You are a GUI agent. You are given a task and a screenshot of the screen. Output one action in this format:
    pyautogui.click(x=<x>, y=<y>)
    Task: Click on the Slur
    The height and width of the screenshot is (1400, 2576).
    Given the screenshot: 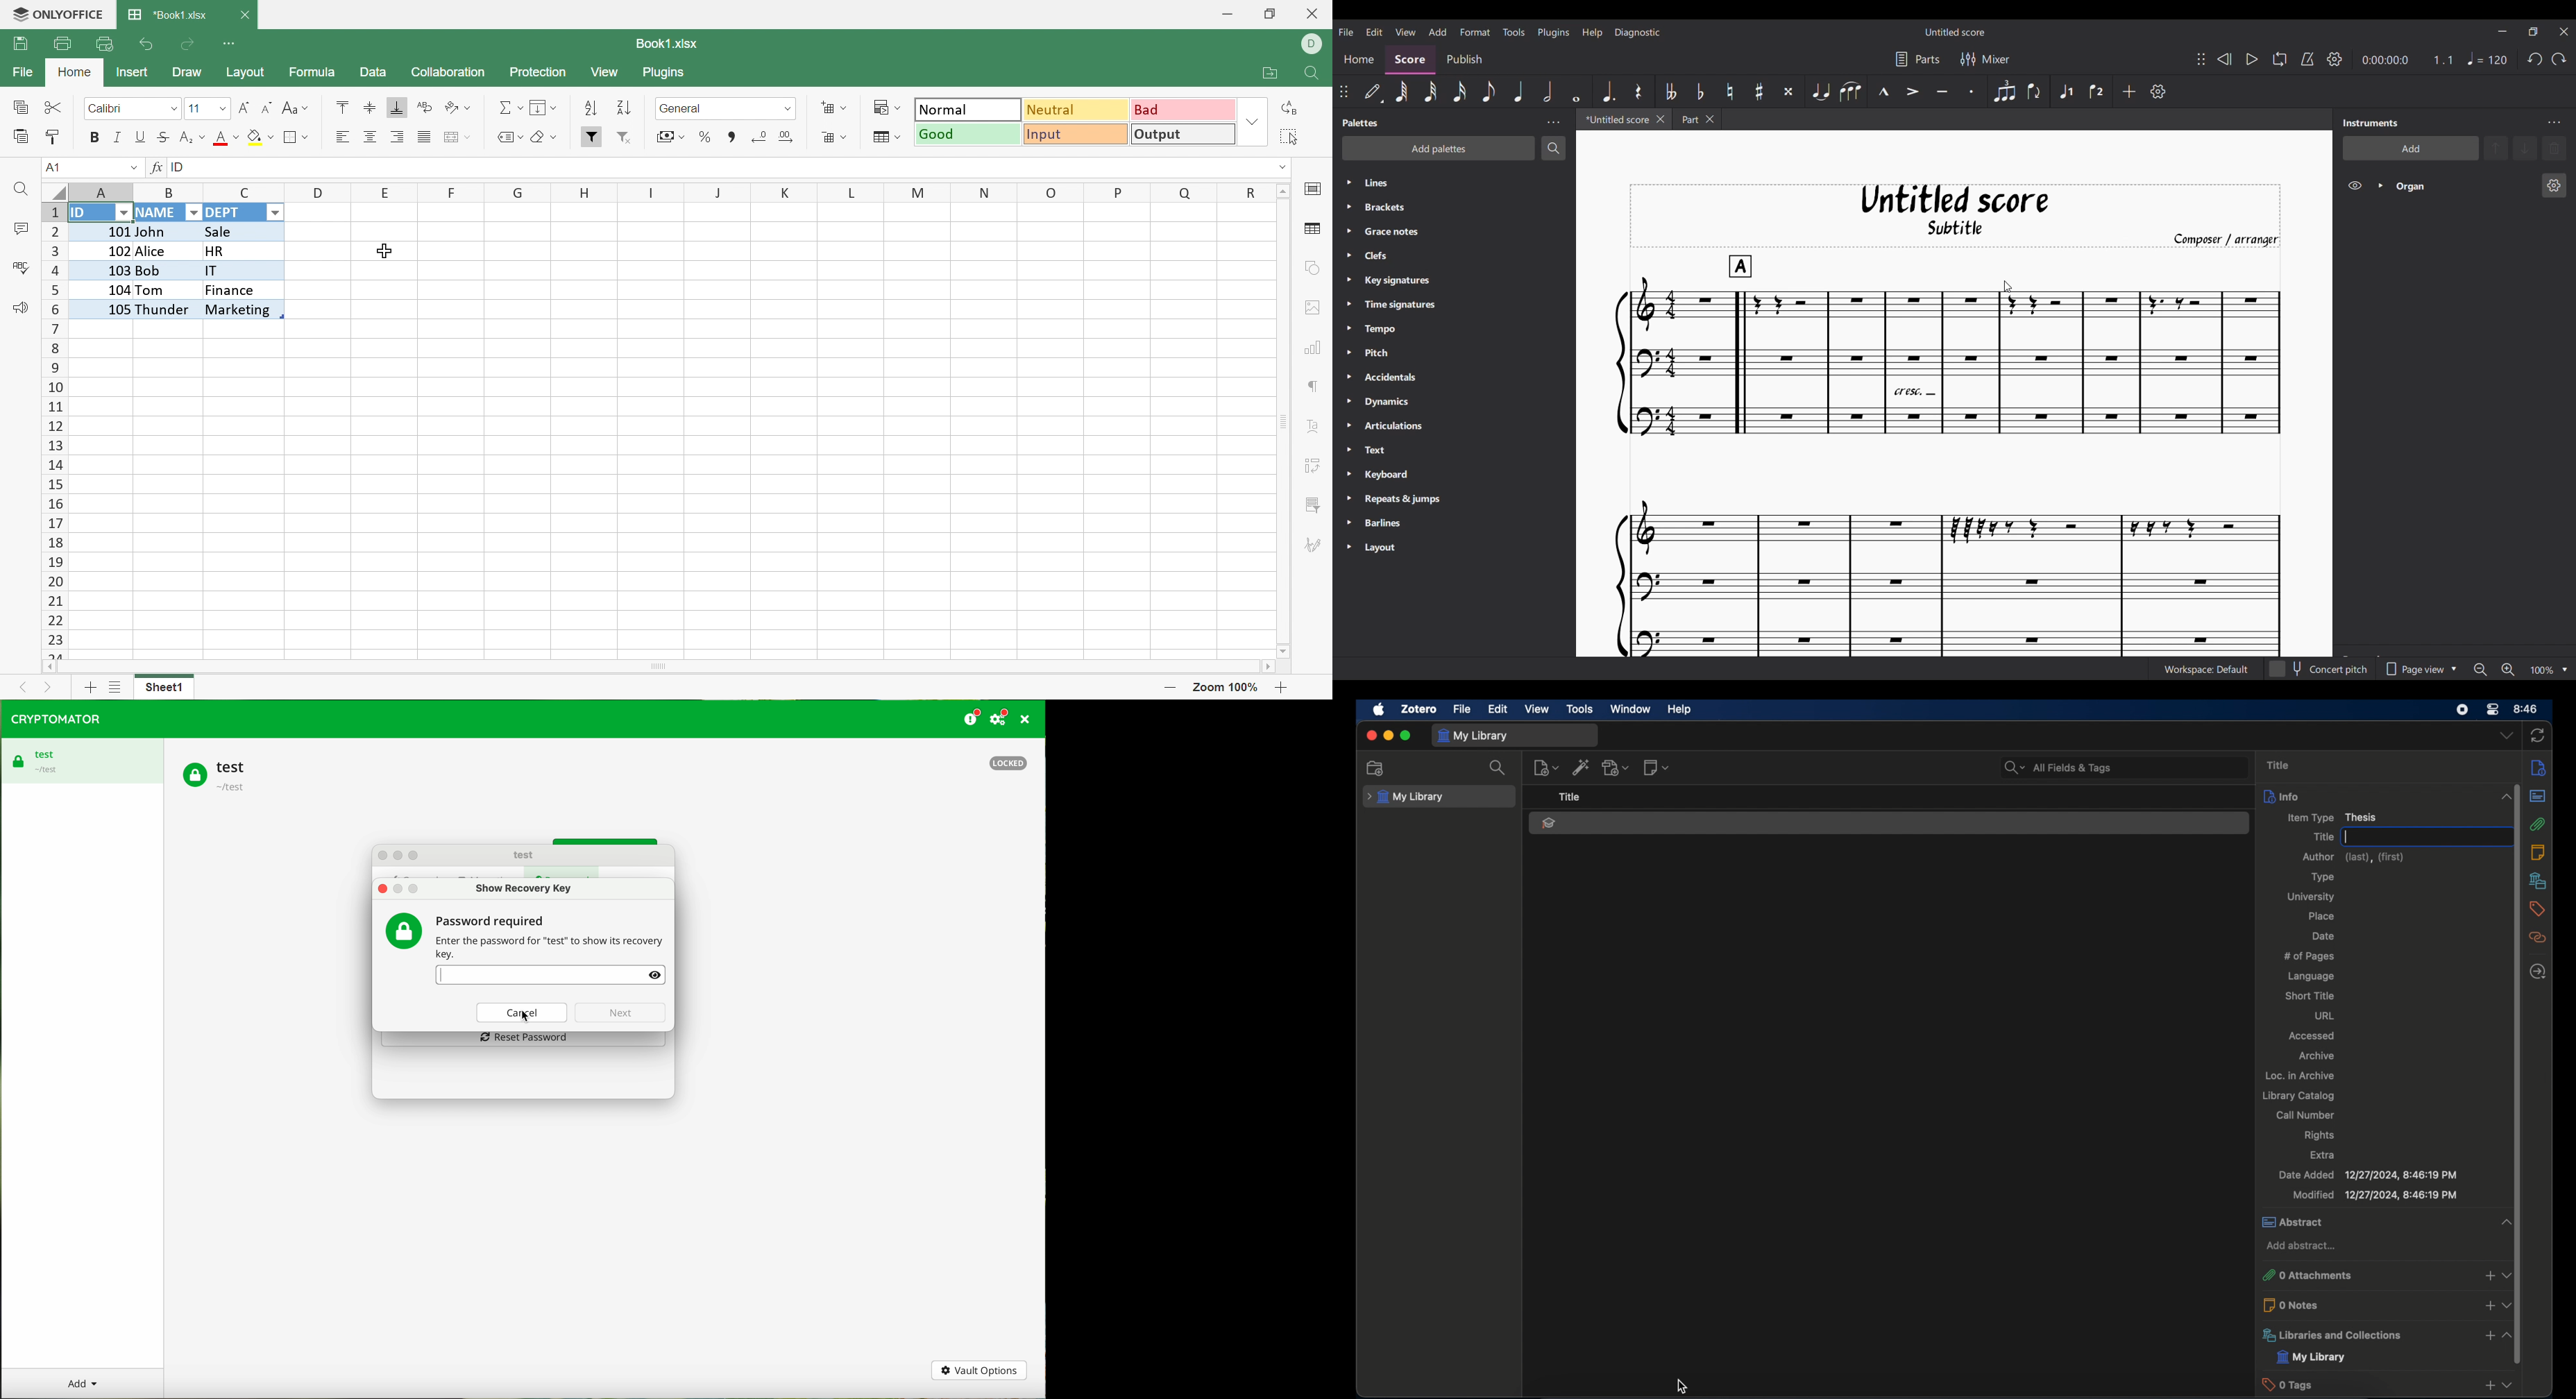 What is the action you would take?
    pyautogui.click(x=1849, y=91)
    